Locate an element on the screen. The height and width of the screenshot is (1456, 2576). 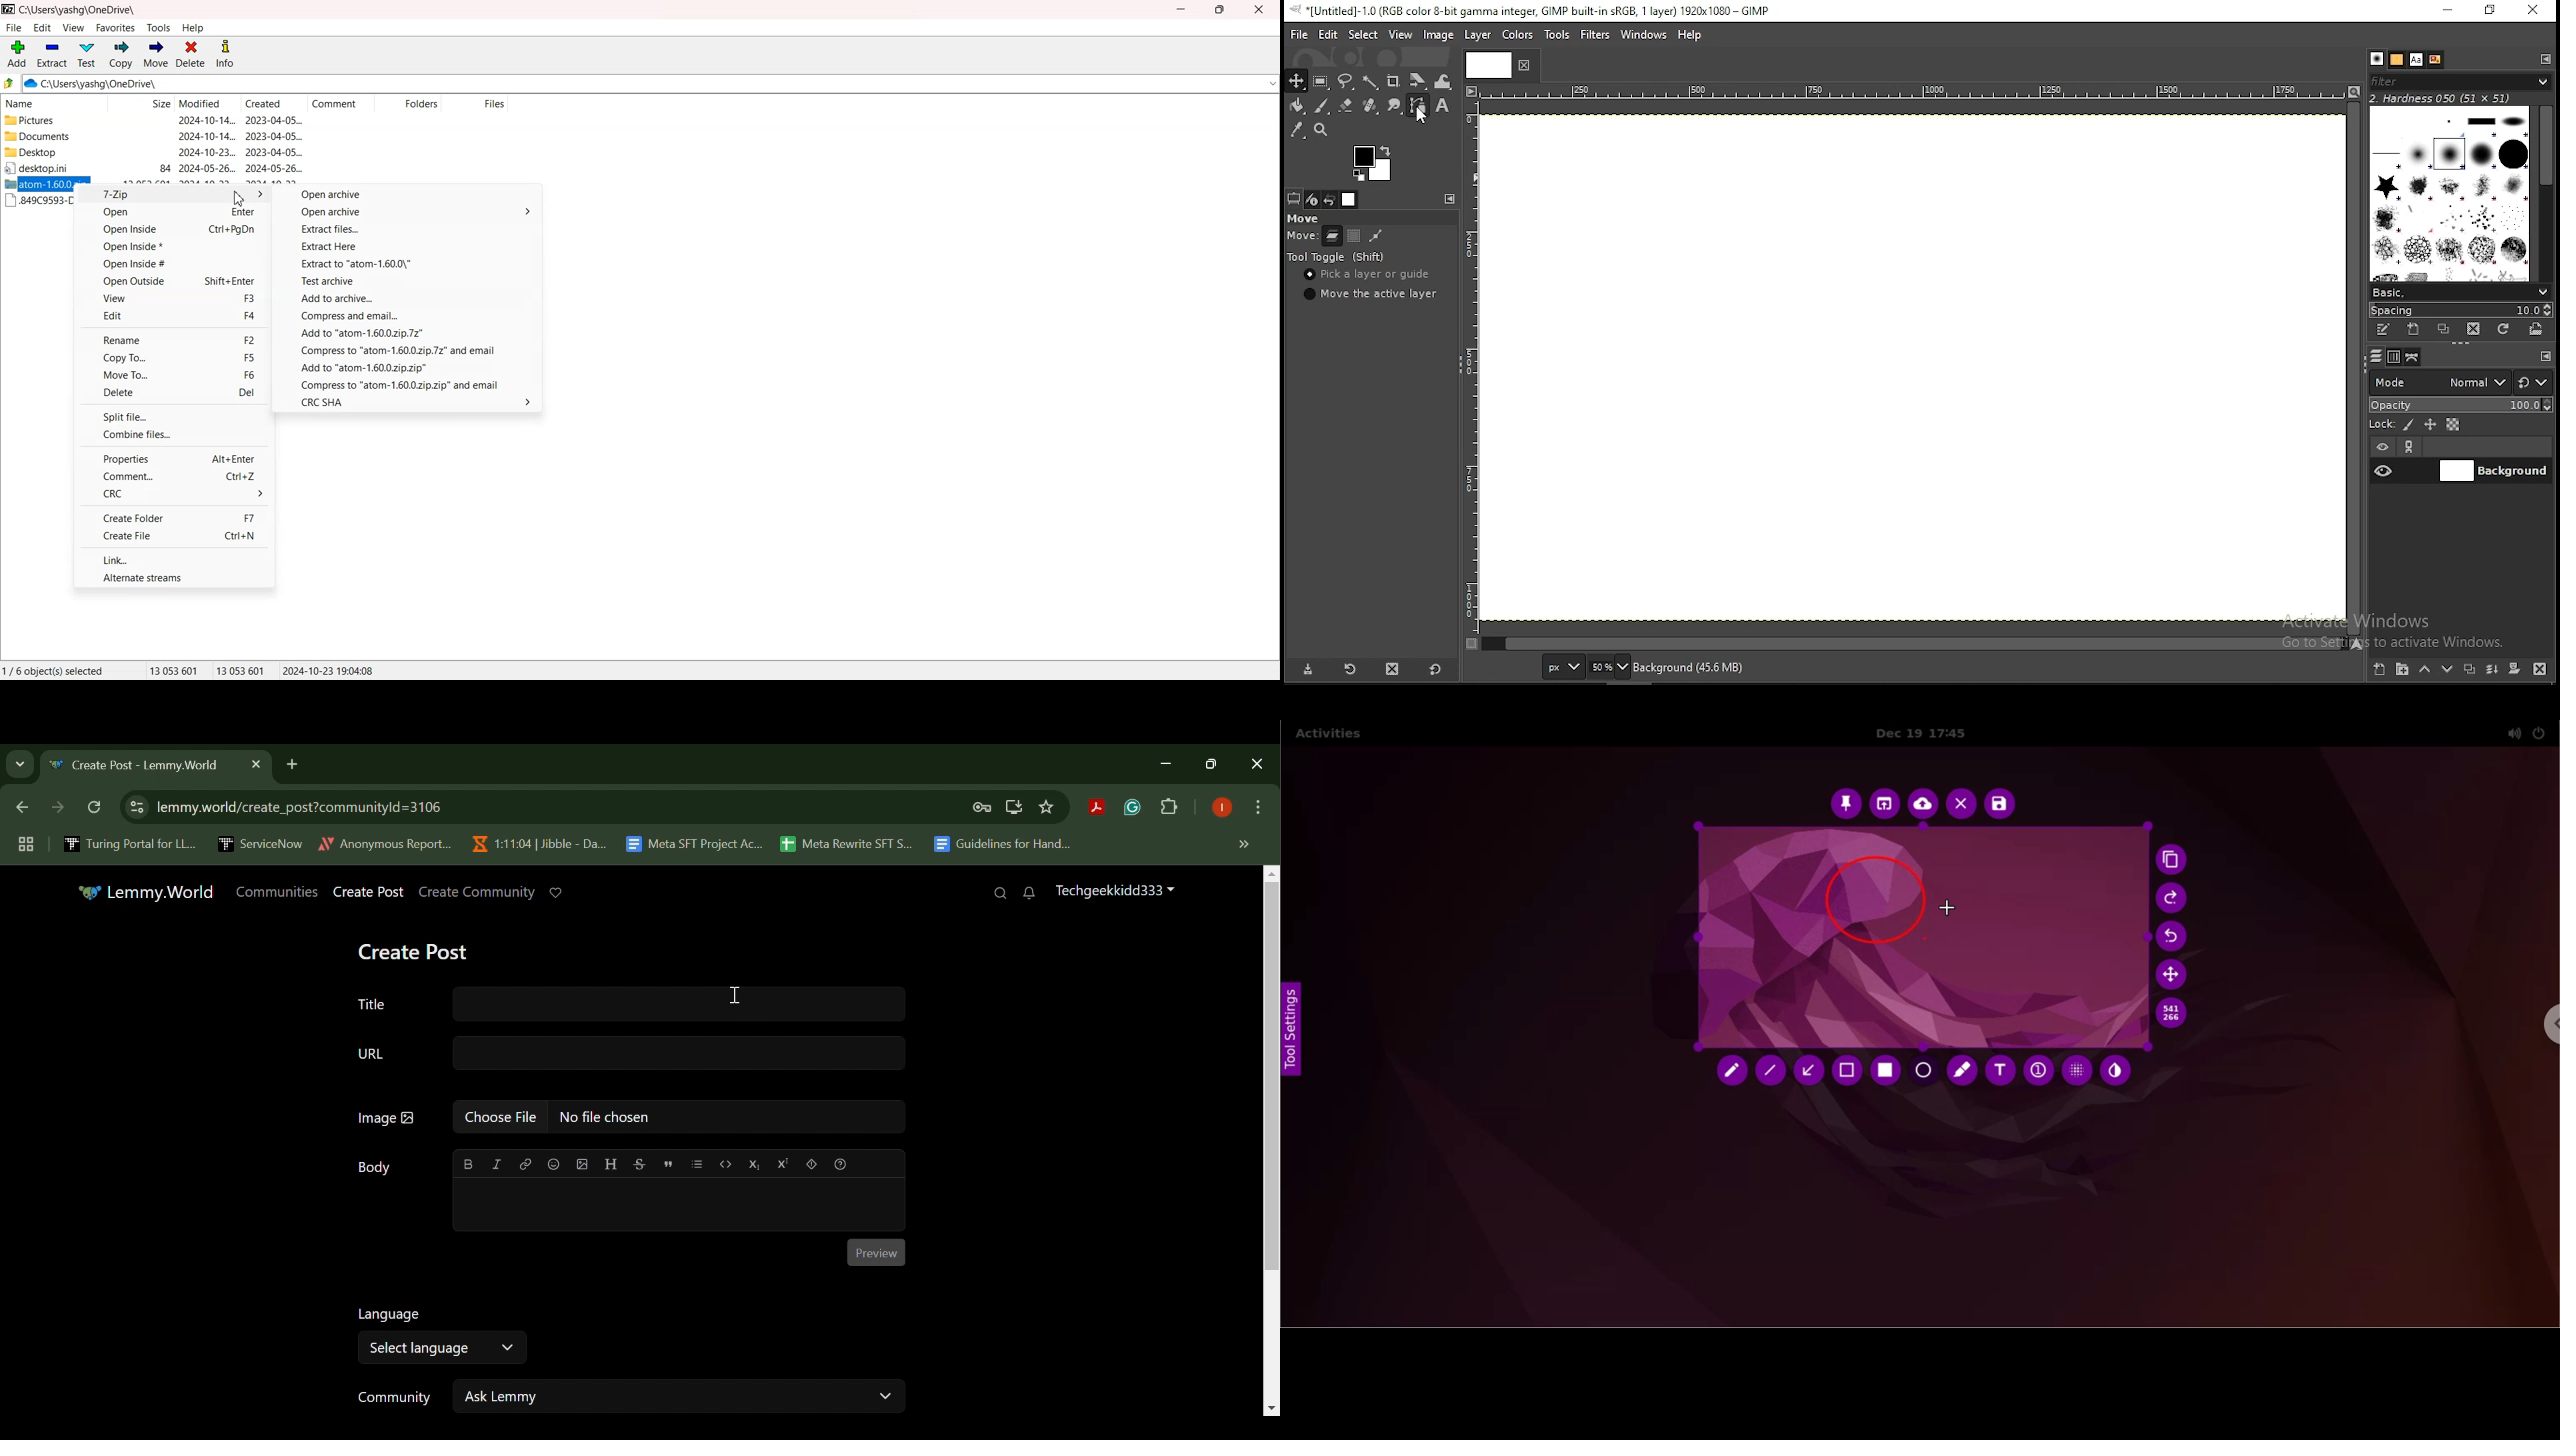
eraser tool is located at coordinates (1346, 108).